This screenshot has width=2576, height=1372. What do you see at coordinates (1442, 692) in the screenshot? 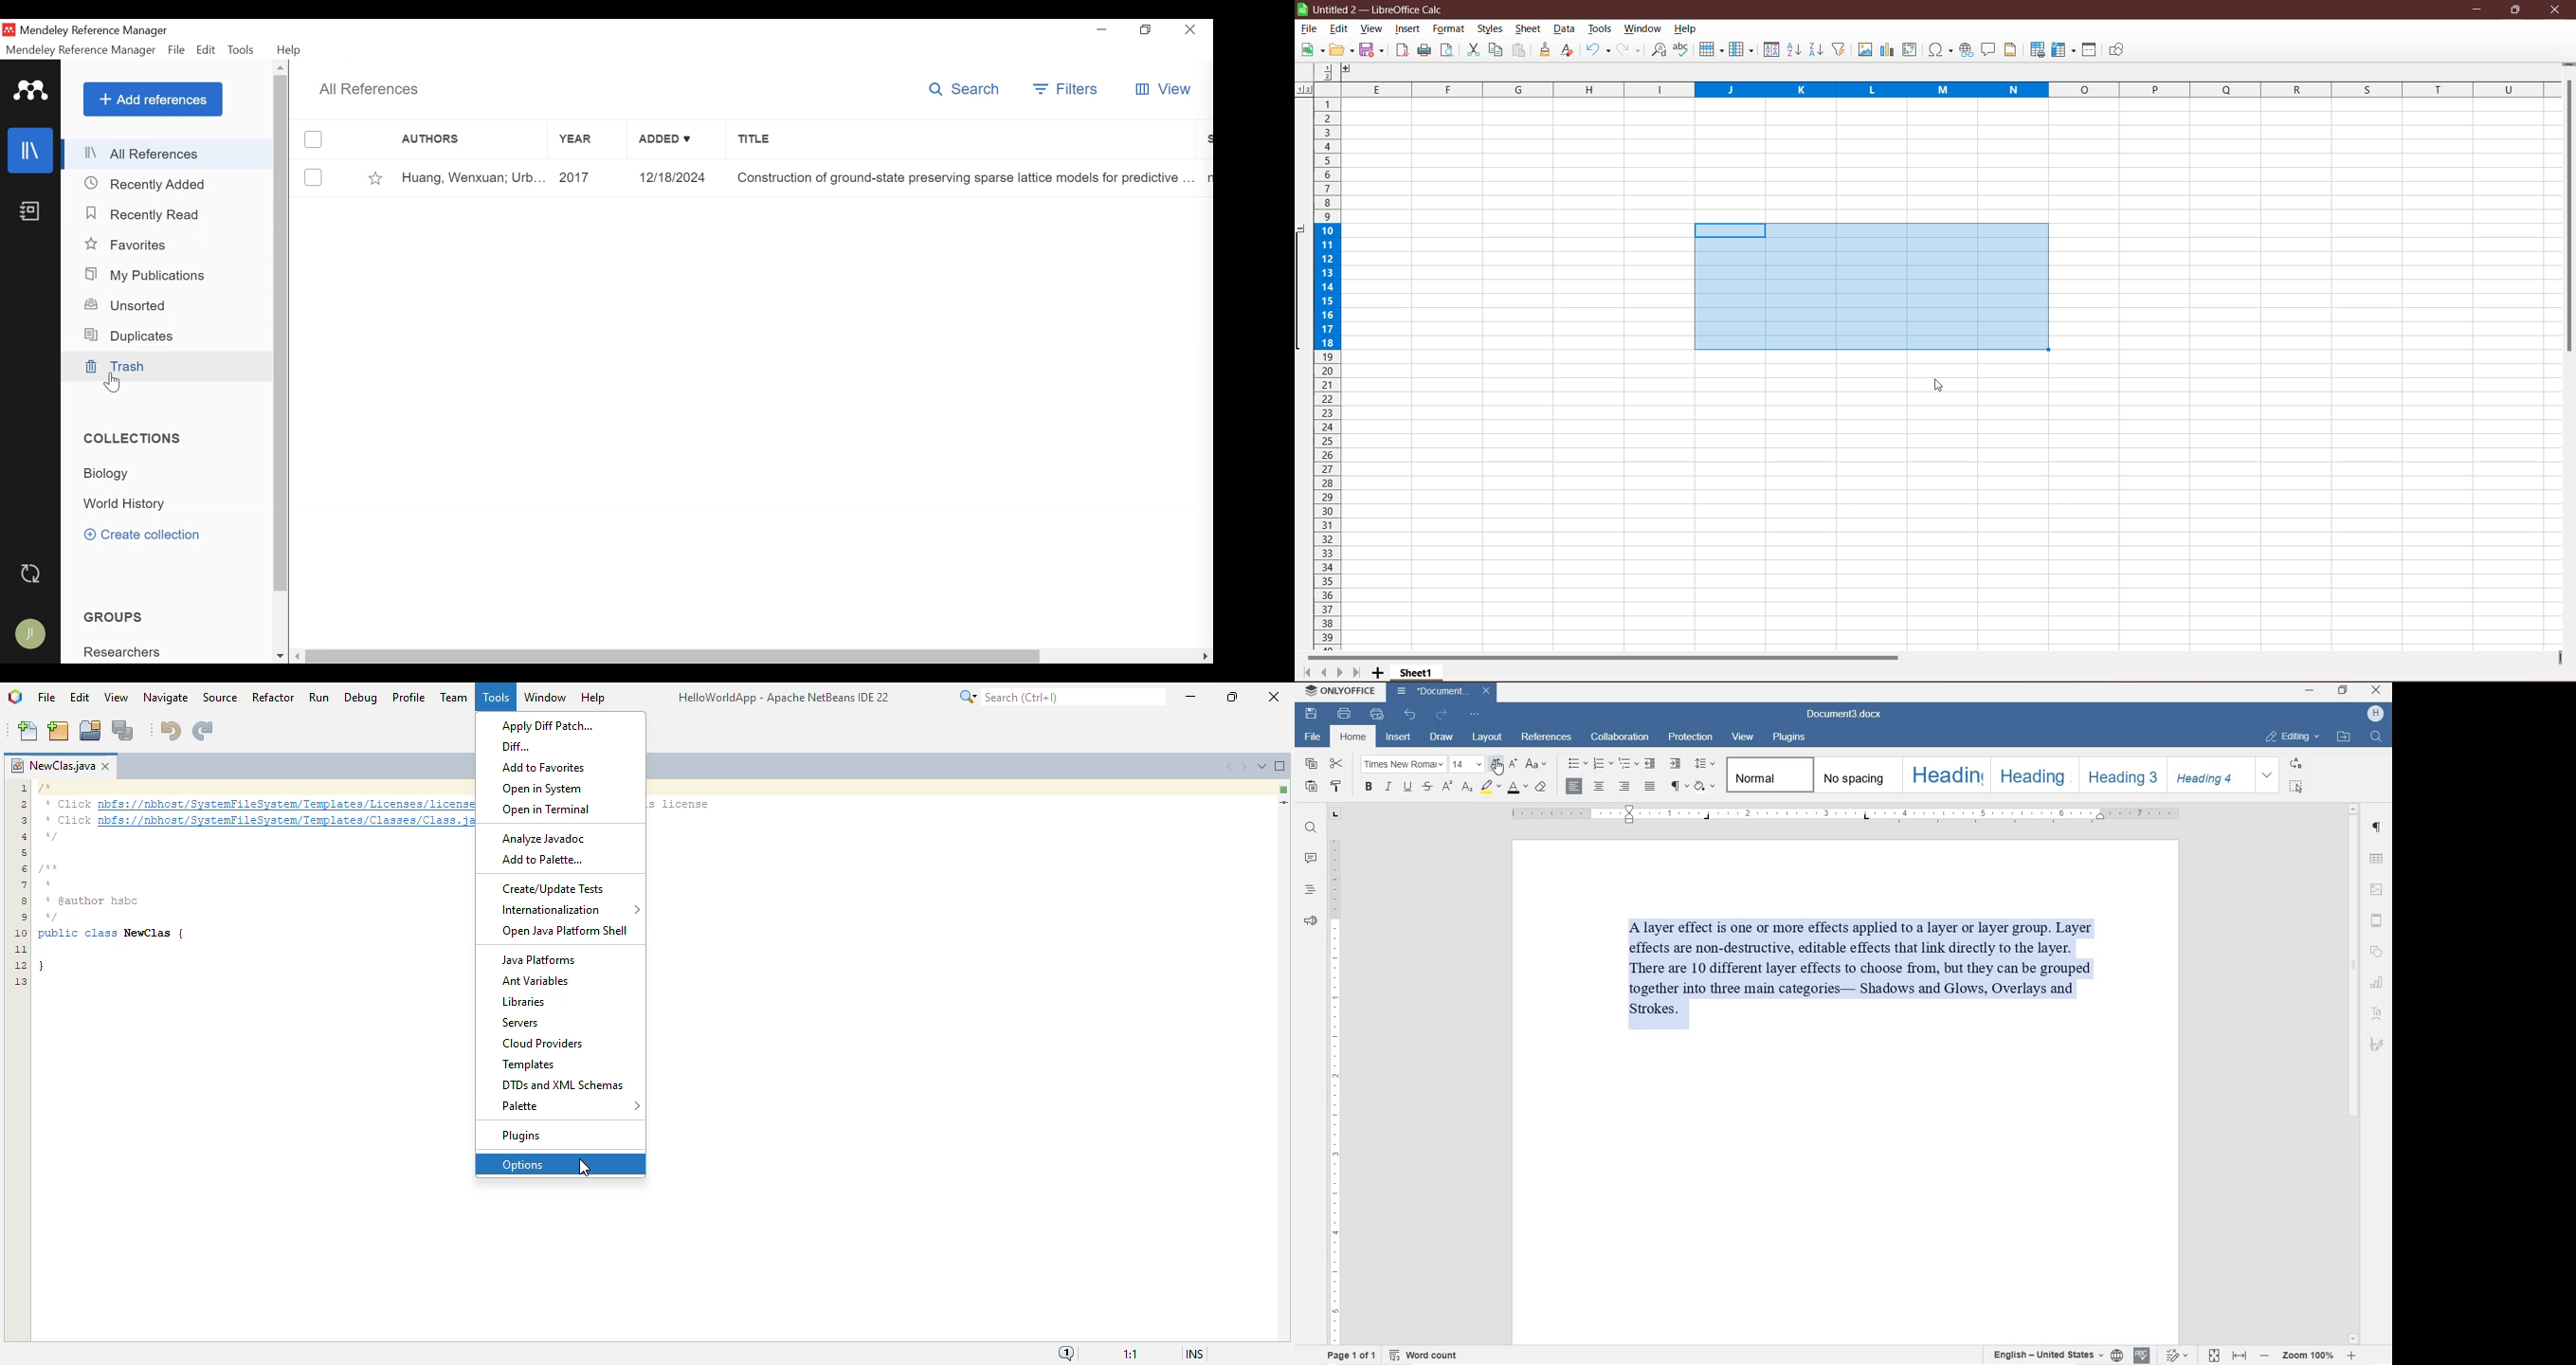
I see `Document3.docx` at bounding box center [1442, 692].